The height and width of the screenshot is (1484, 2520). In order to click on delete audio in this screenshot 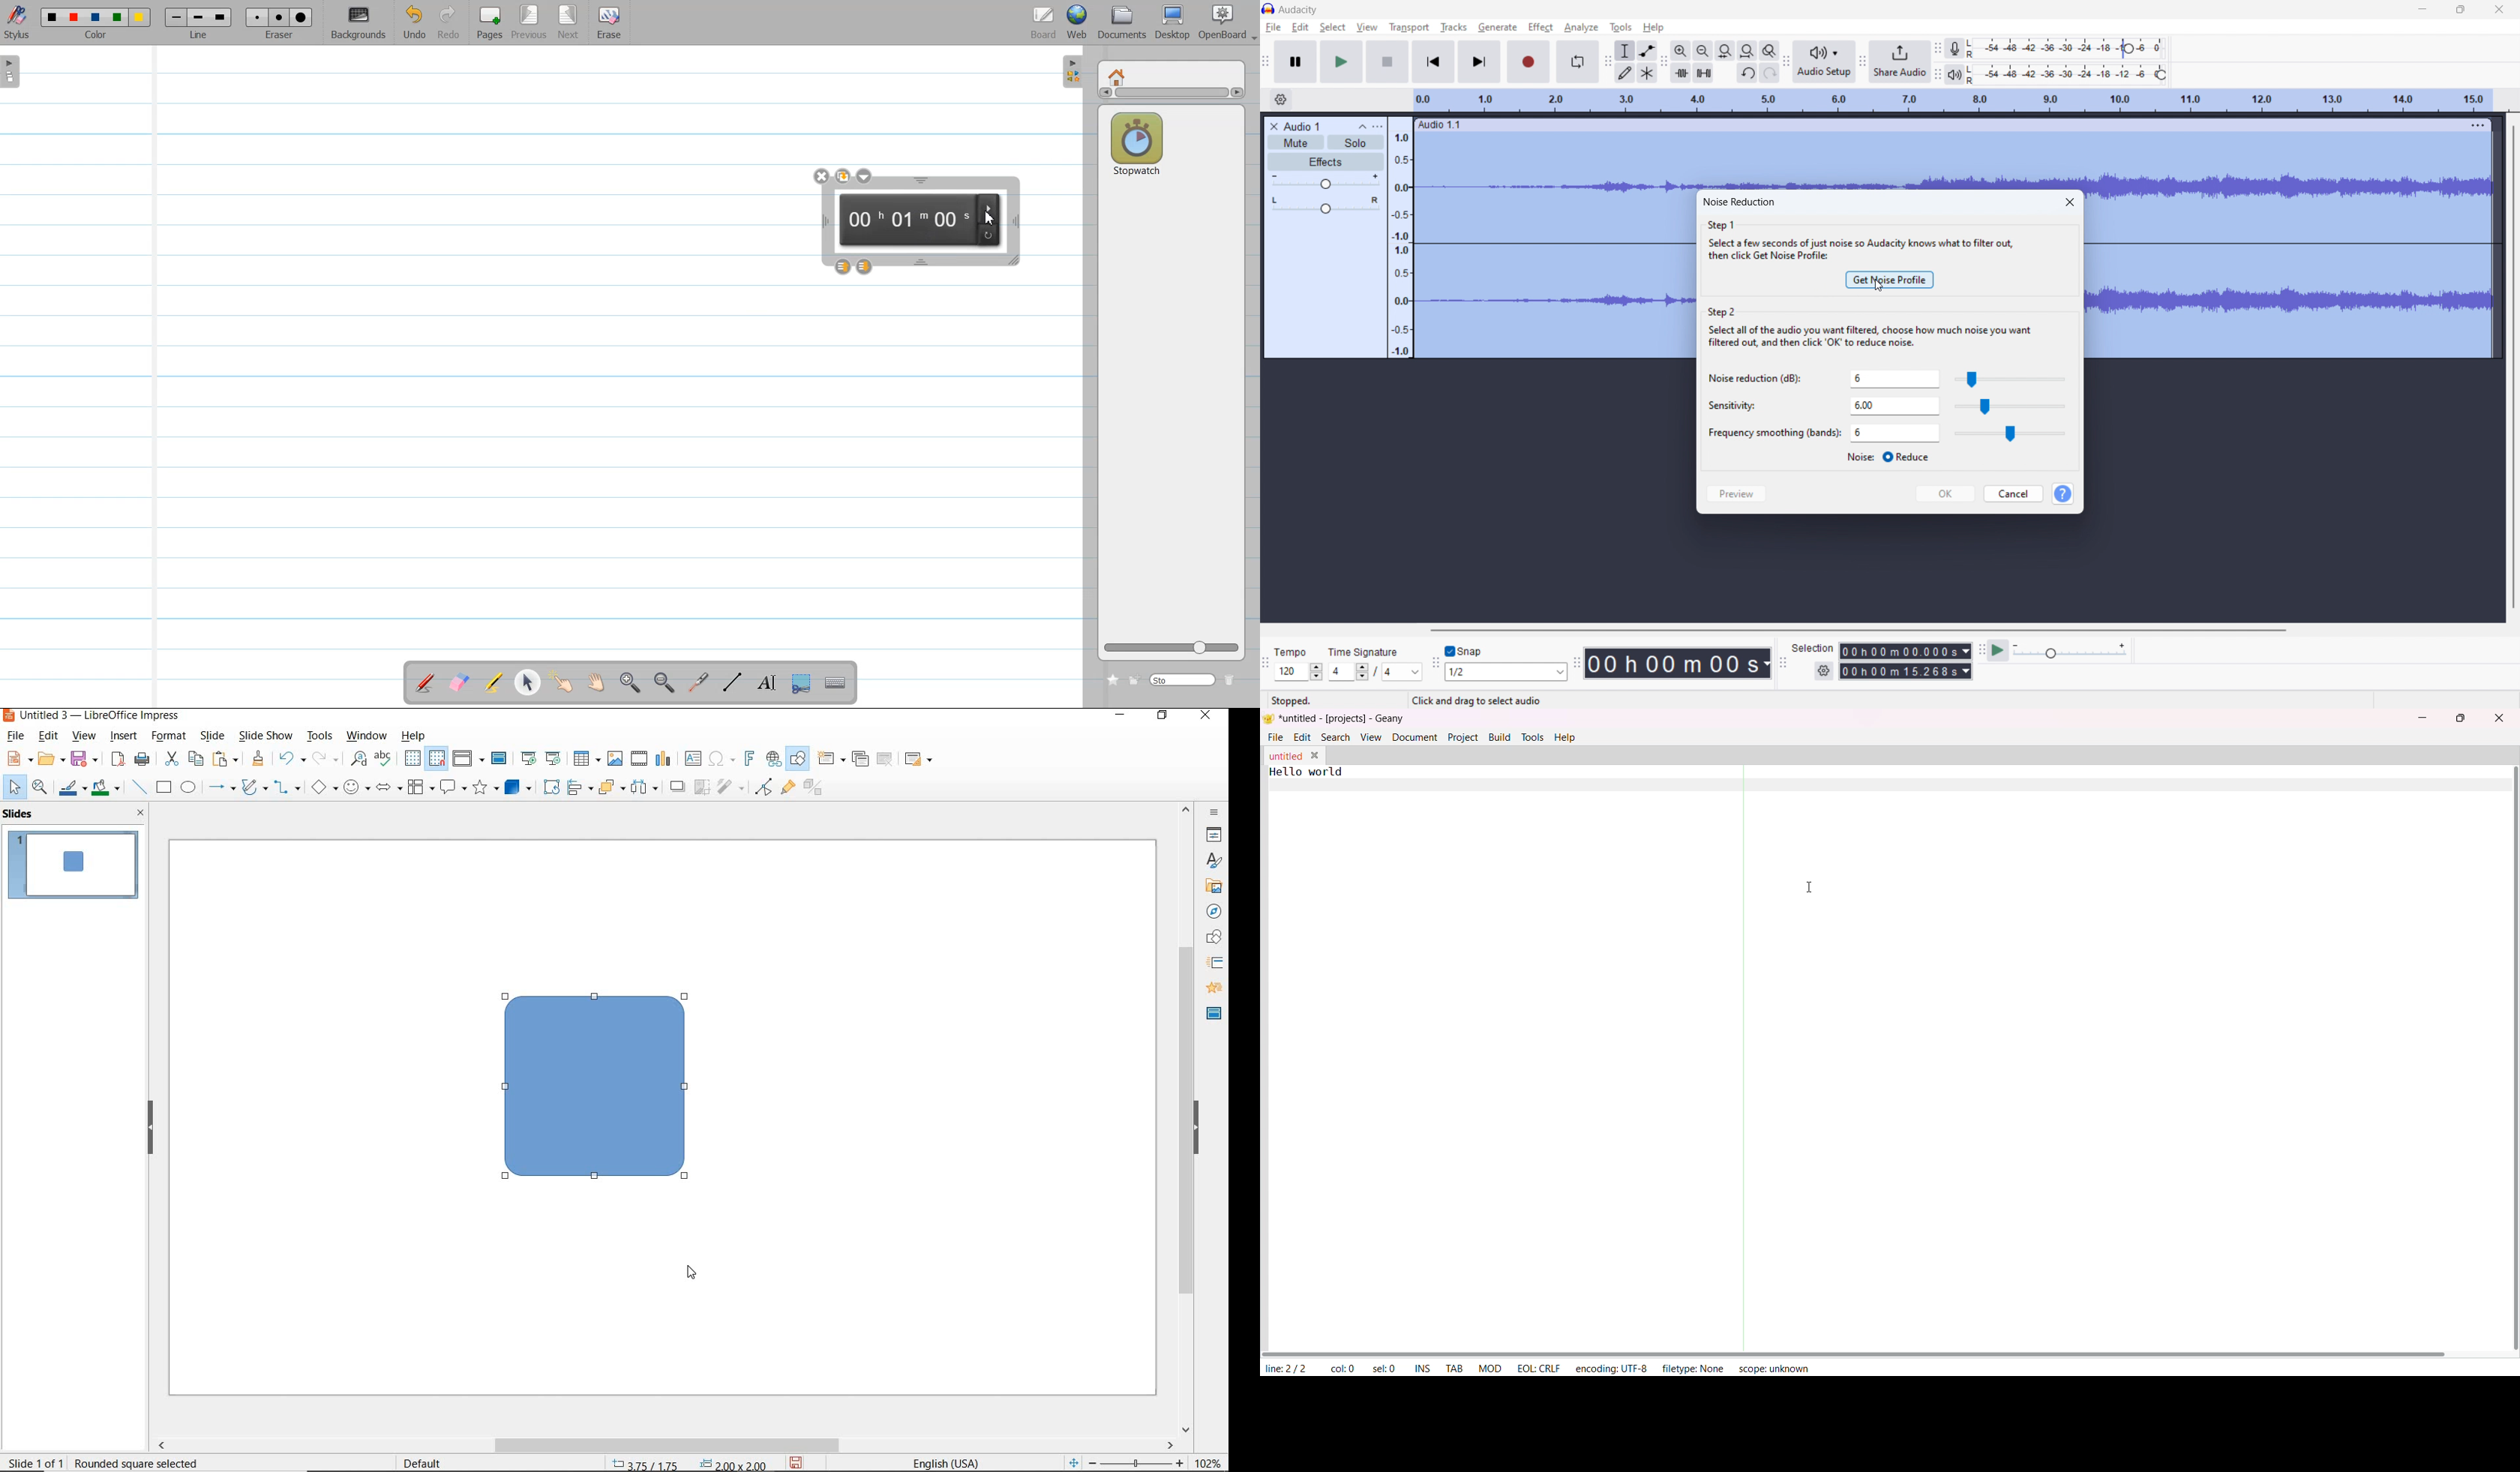, I will do `click(1272, 126)`.